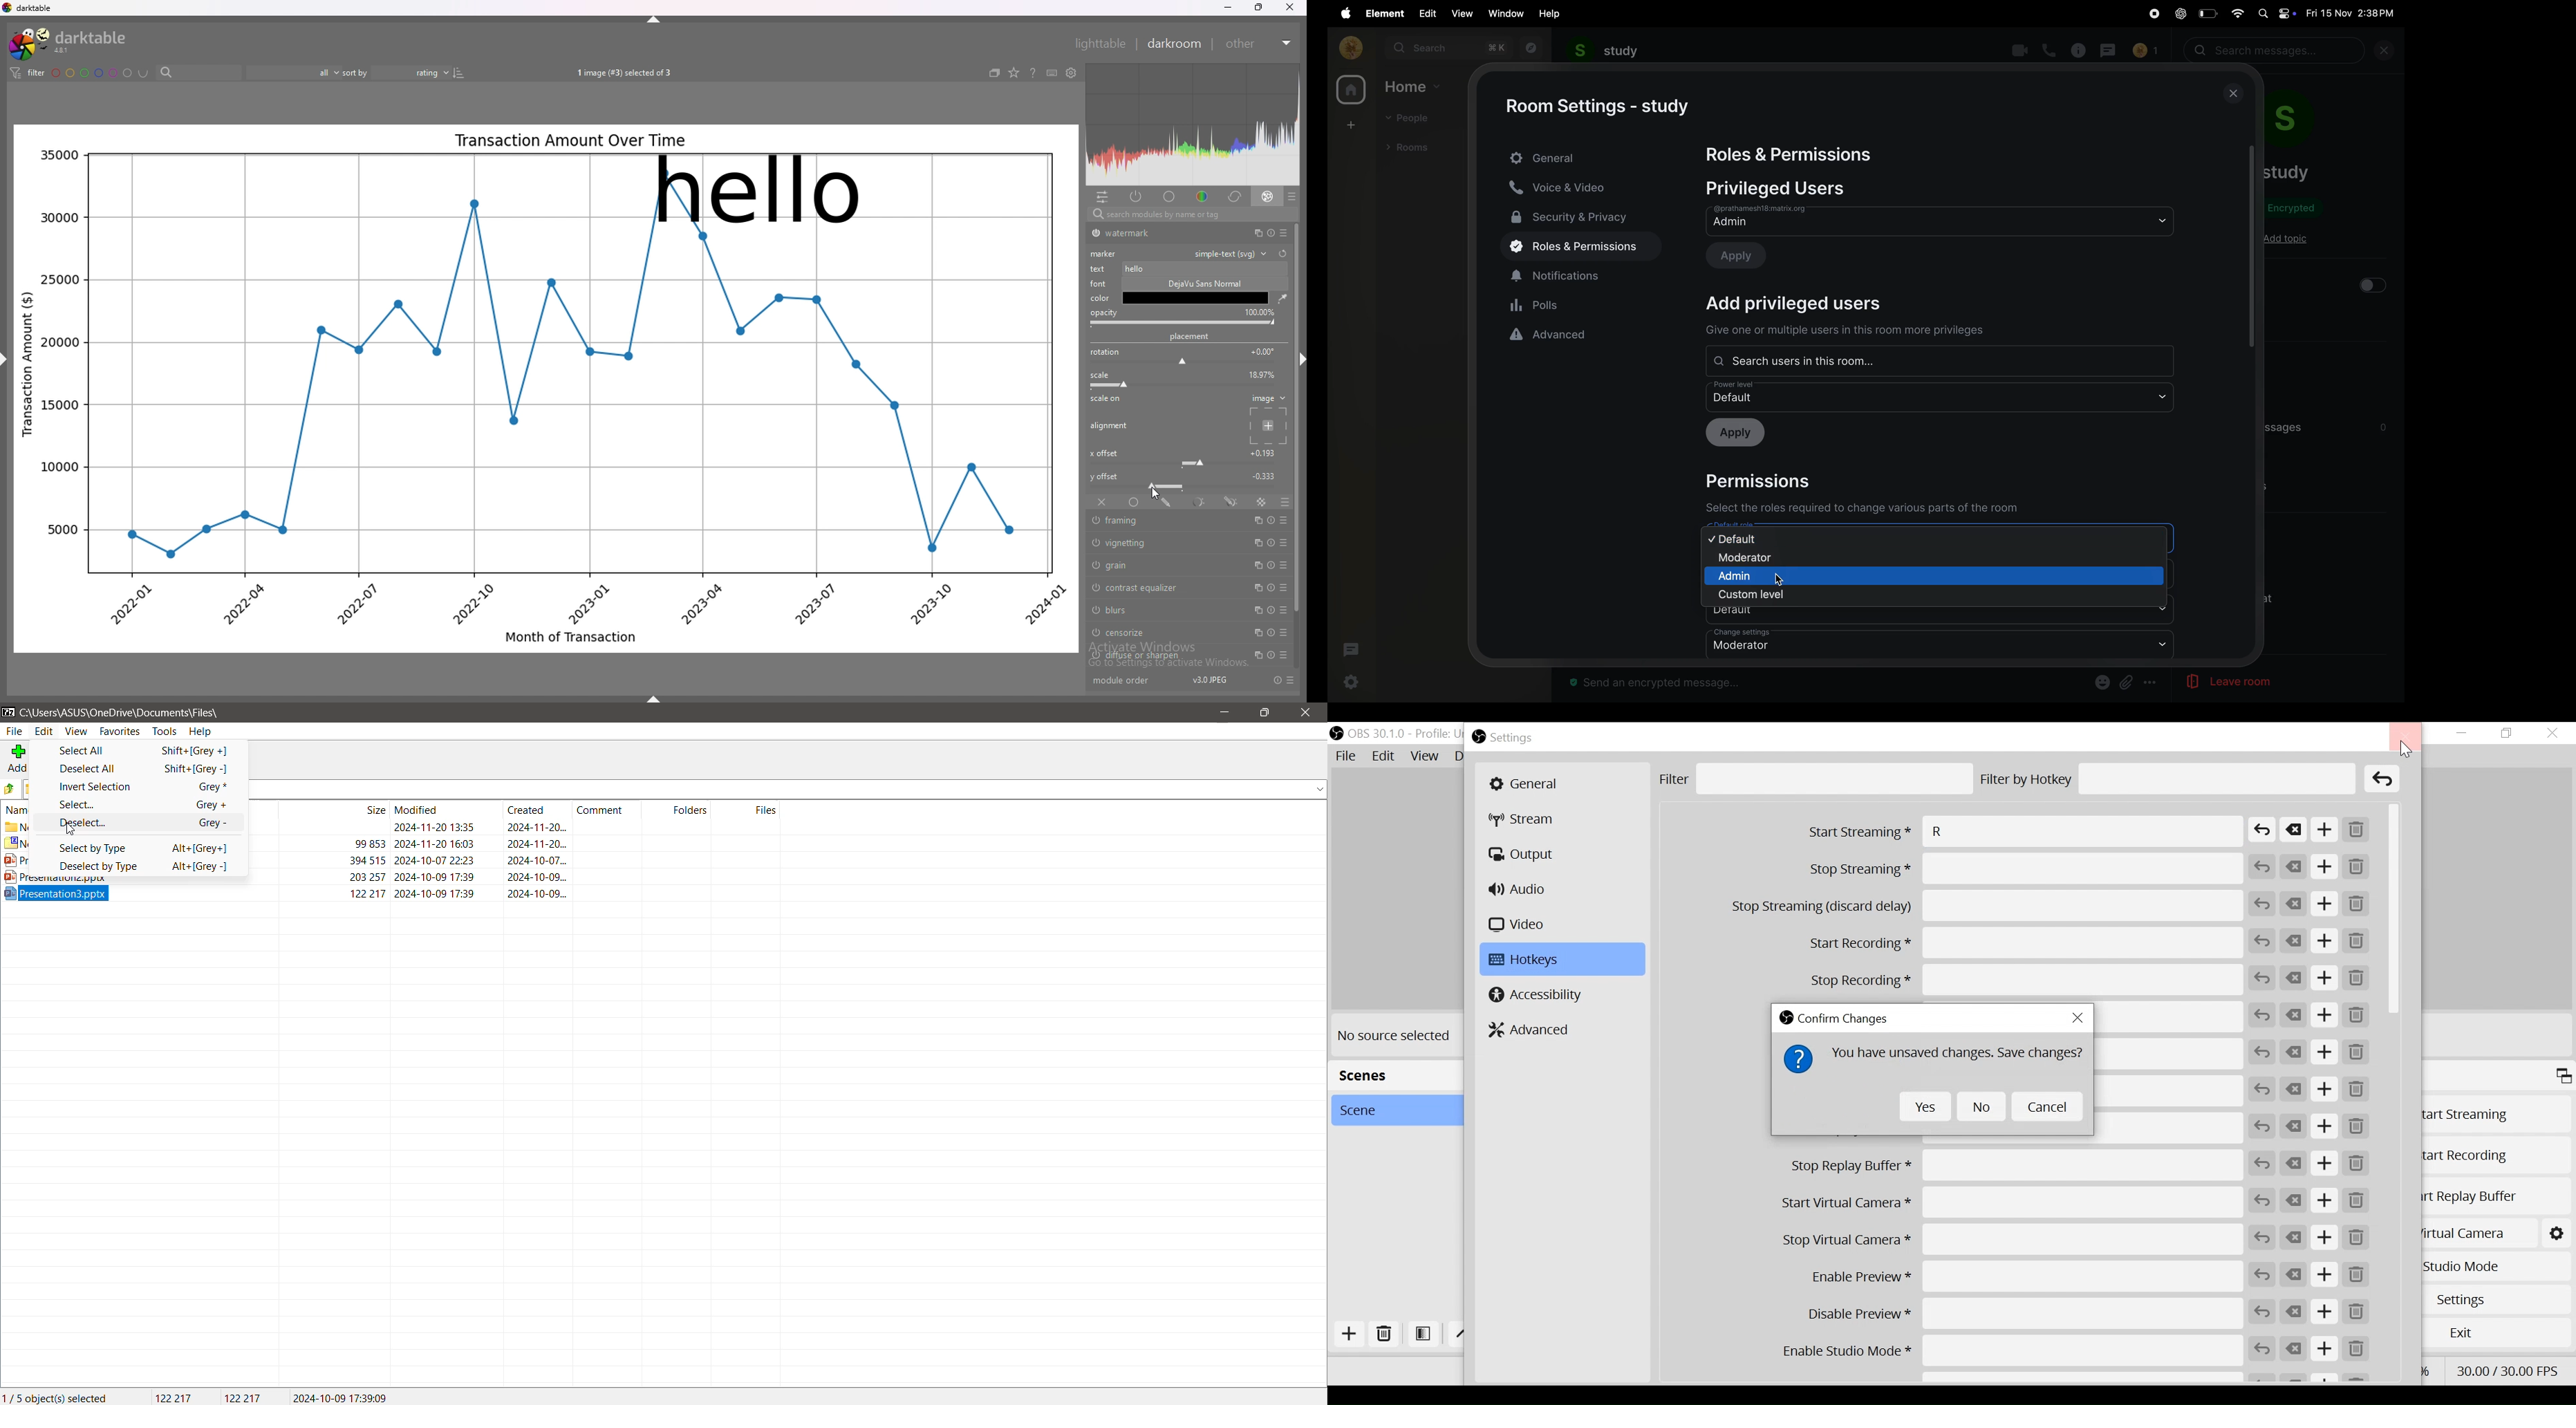 The width and height of the screenshot is (2576, 1428). I want to click on multiple instances action, so click(1254, 656).